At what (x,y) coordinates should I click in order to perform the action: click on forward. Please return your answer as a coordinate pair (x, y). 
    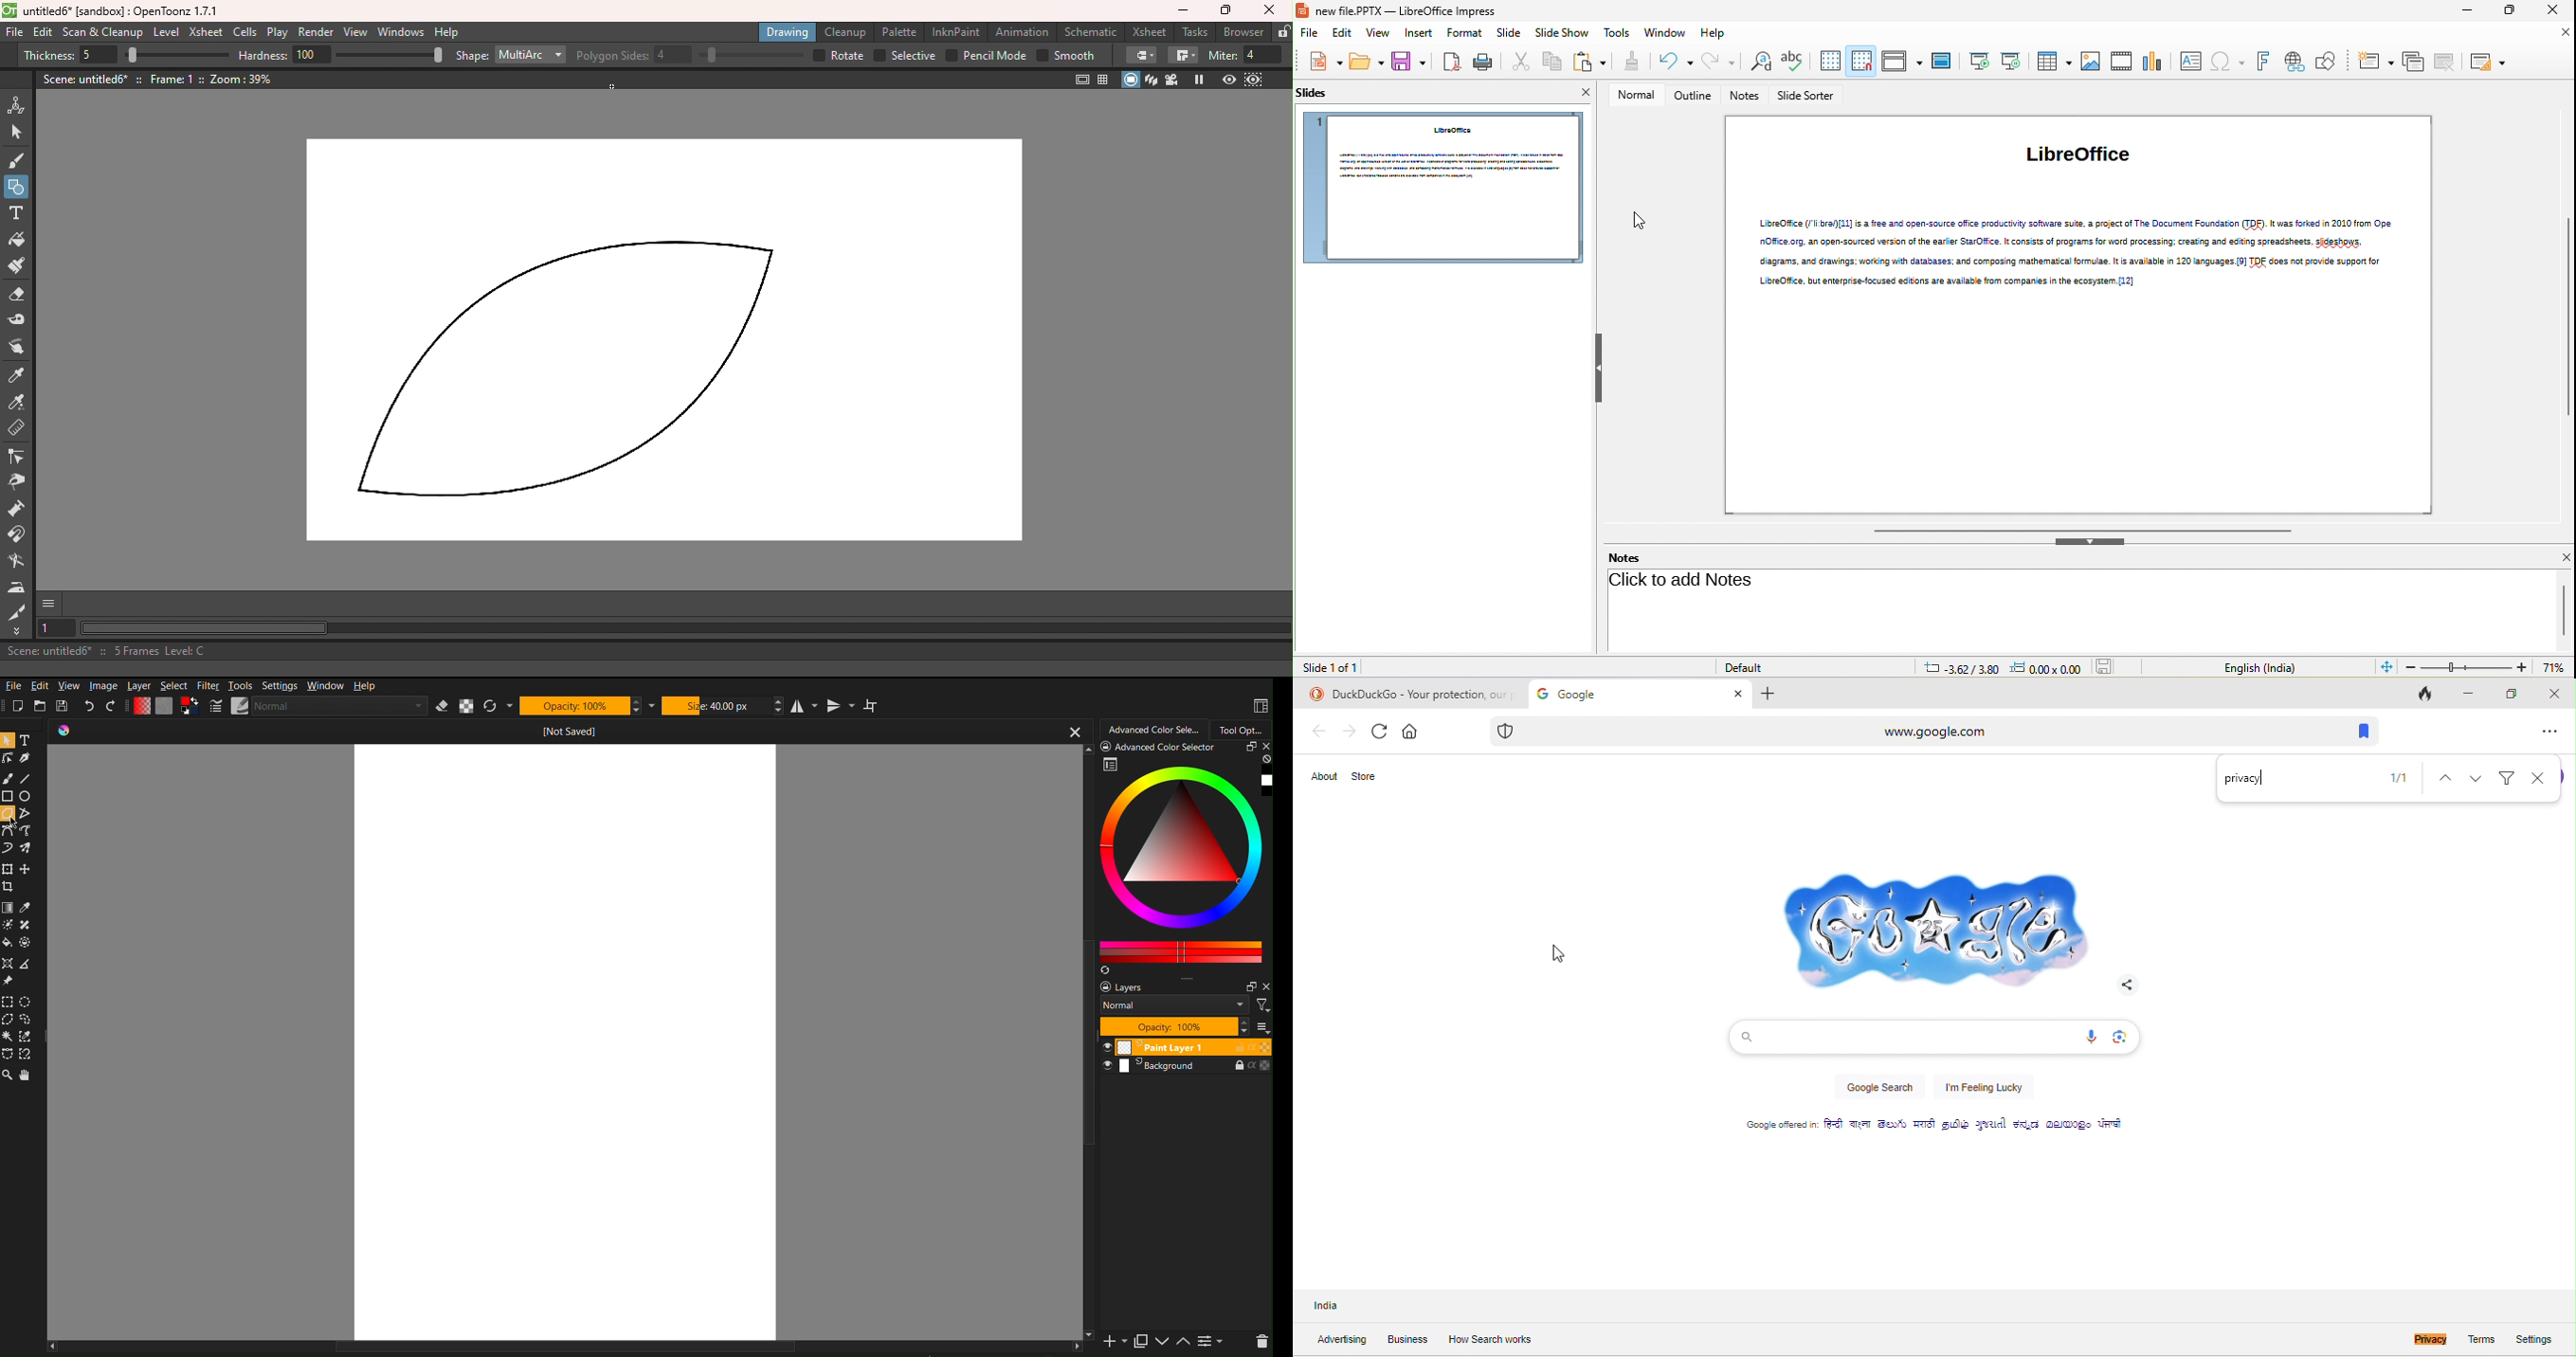
    Looking at the image, I should click on (1348, 731).